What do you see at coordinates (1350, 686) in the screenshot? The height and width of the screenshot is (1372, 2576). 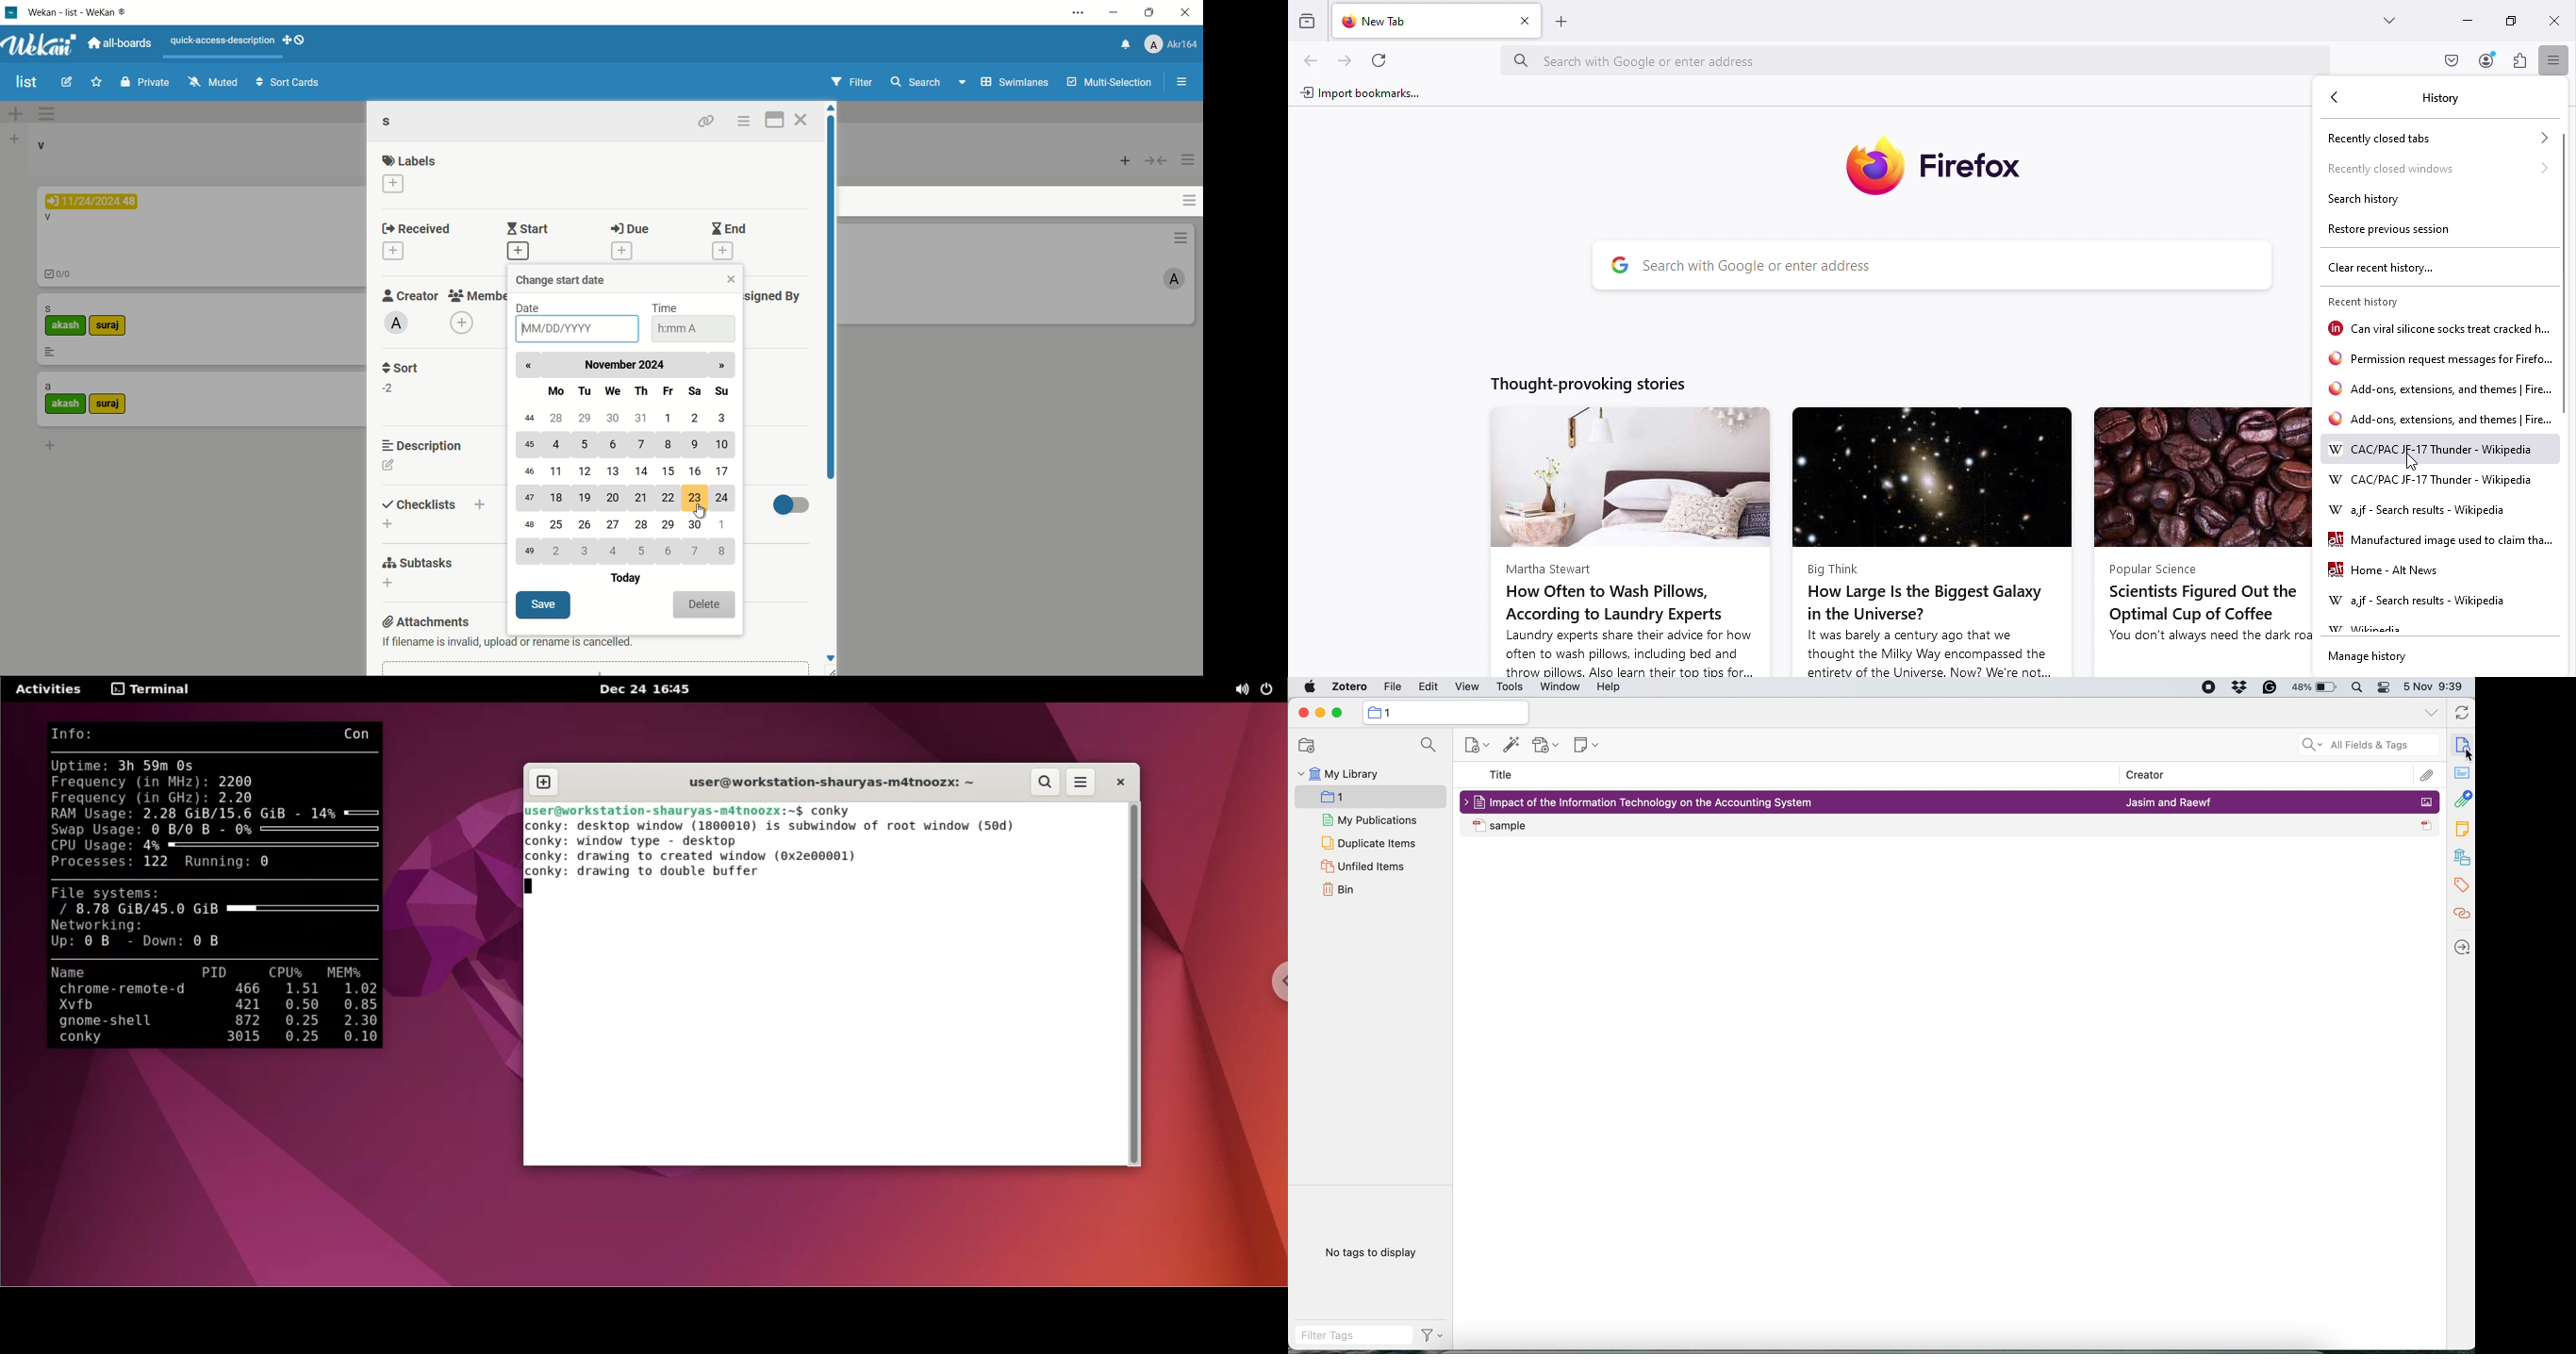 I see `zotero` at bounding box center [1350, 686].